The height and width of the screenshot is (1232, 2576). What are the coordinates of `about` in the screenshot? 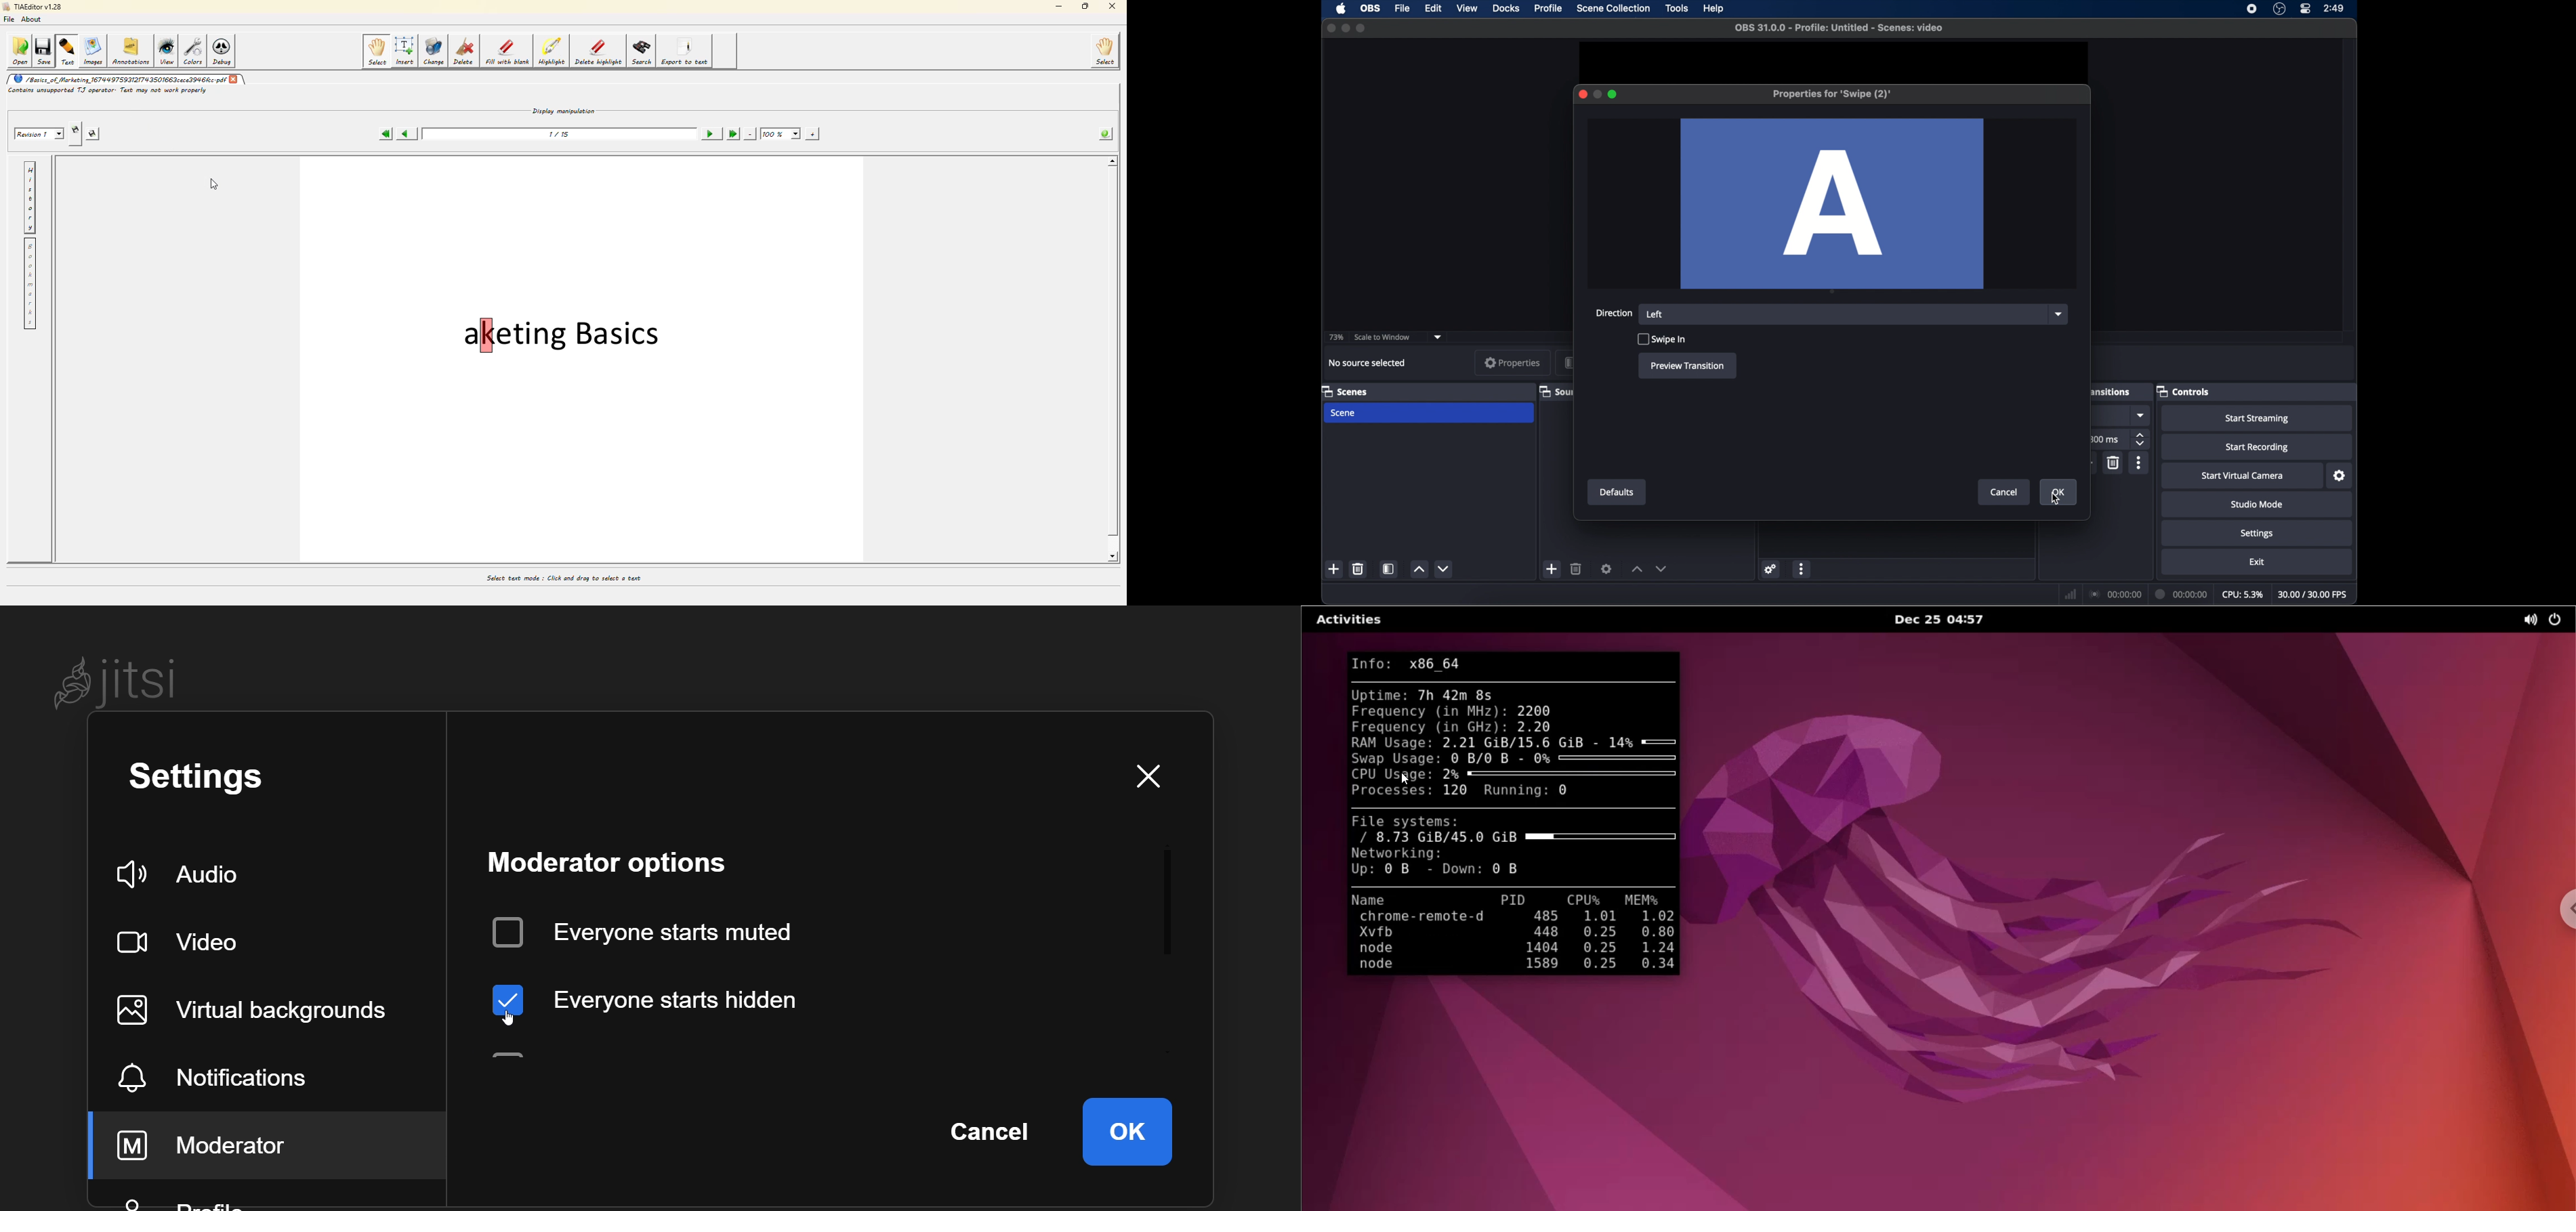 It's located at (34, 21).